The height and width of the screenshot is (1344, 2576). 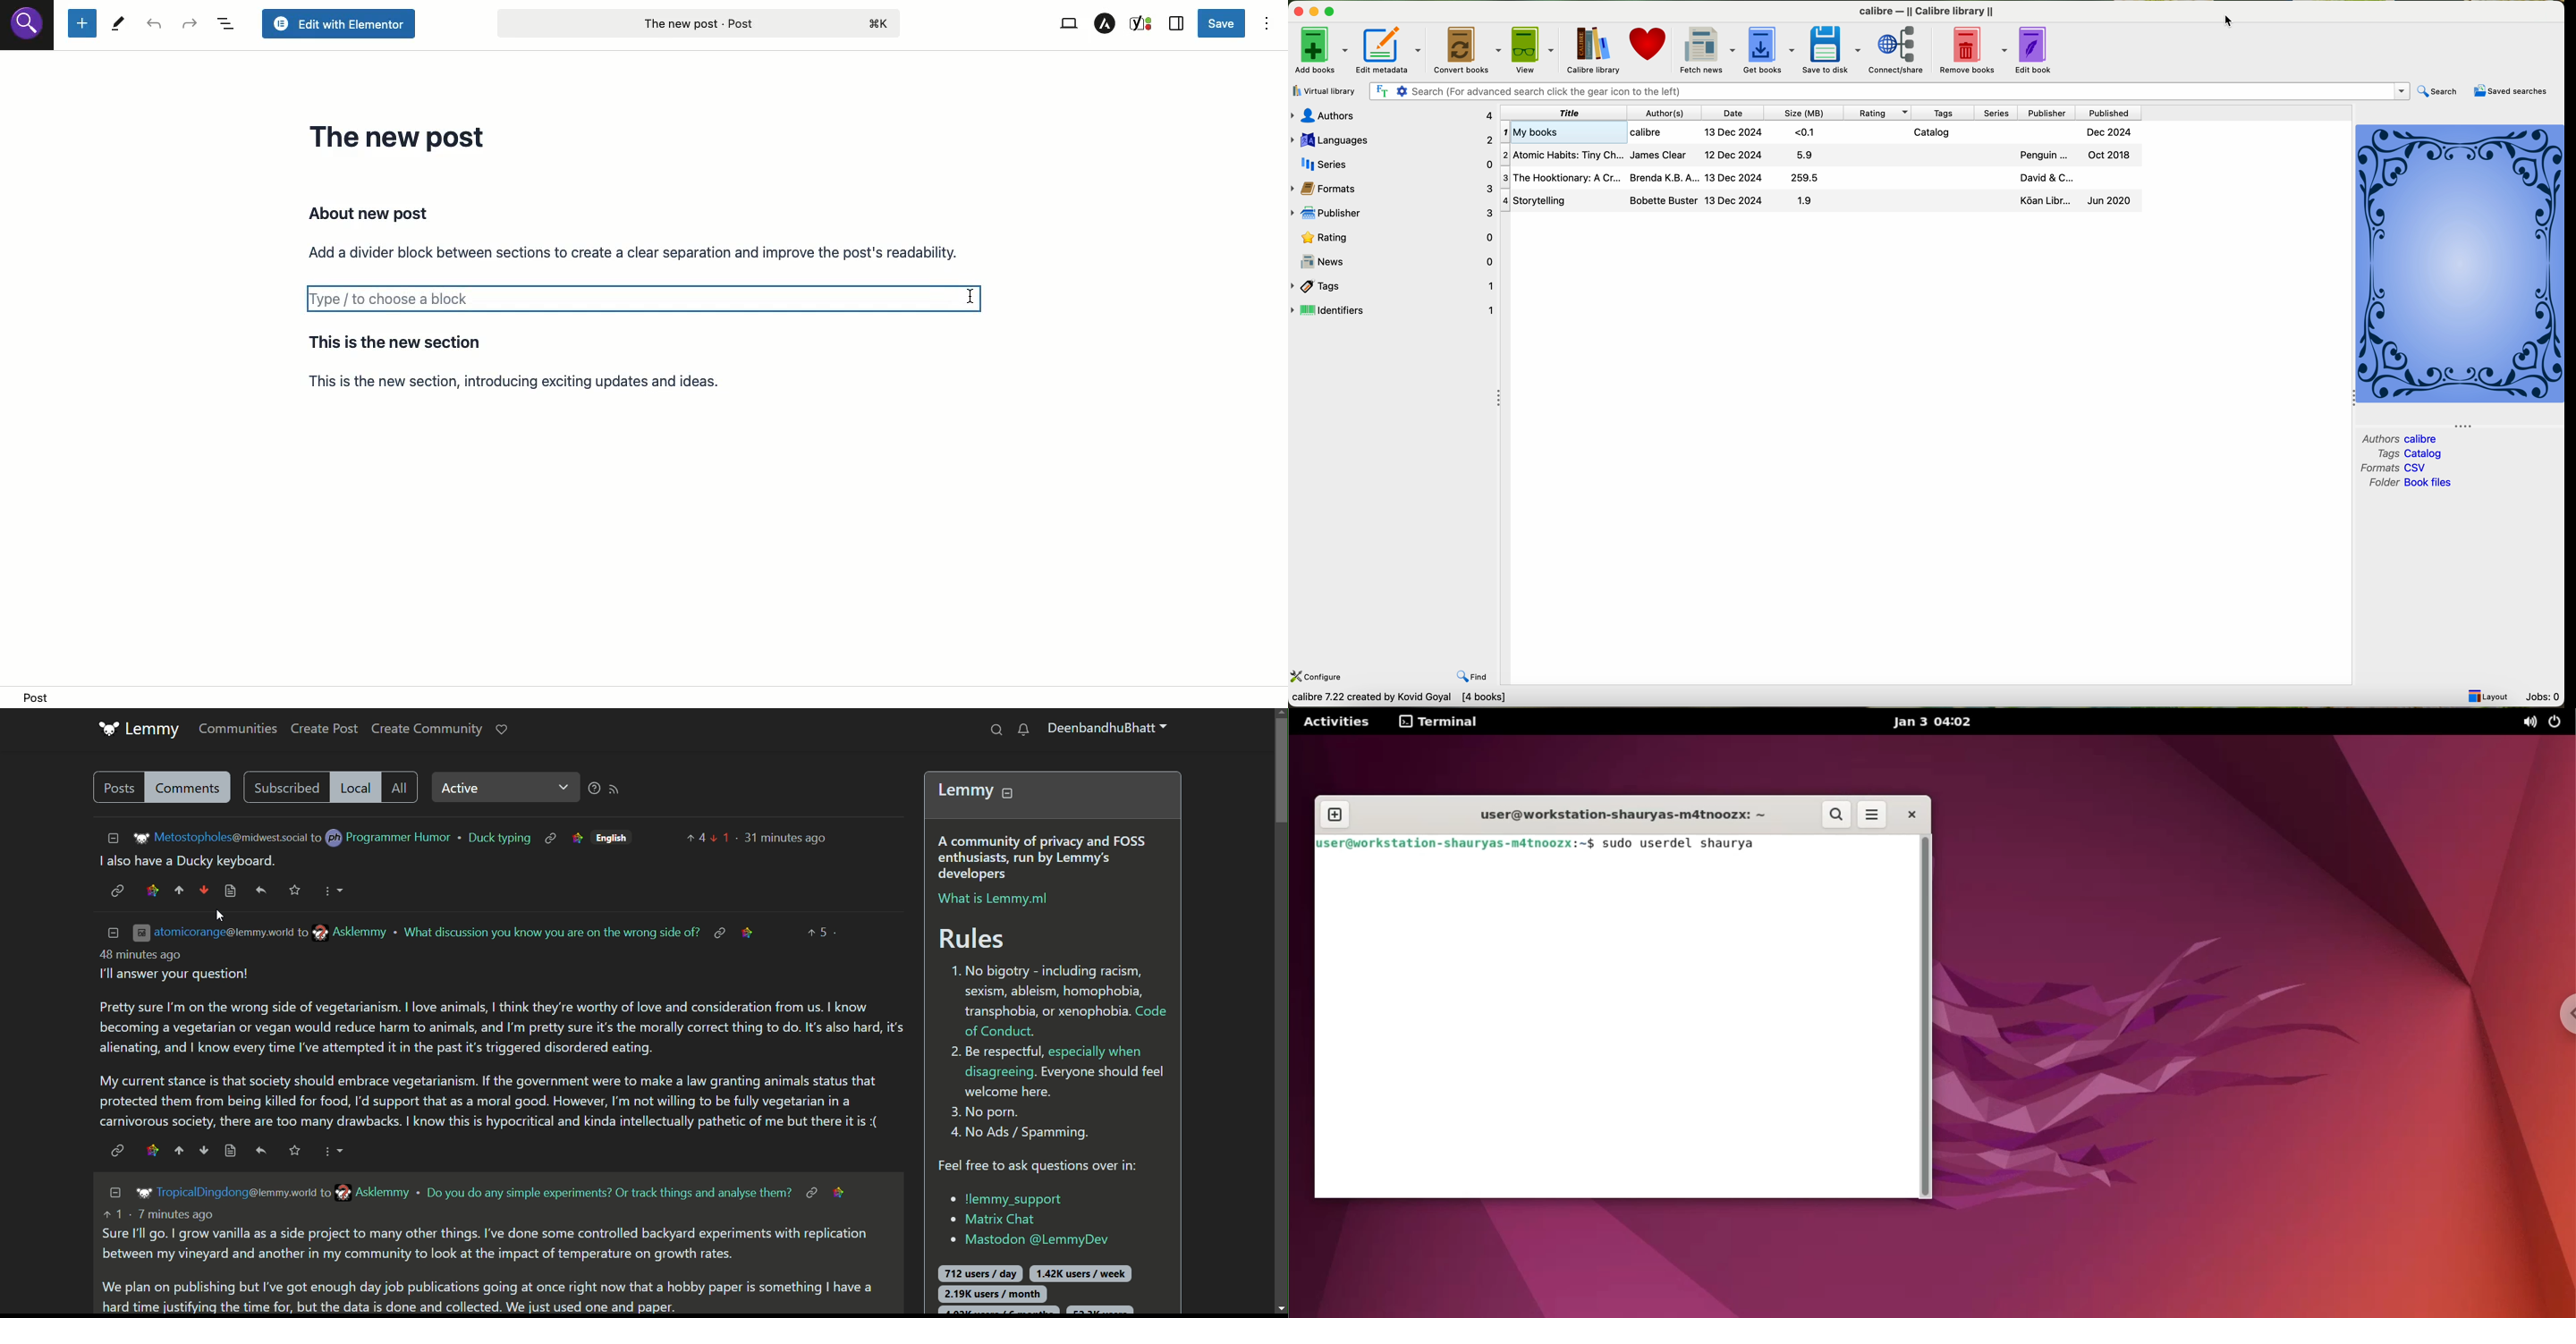 What do you see at coordinates (1332, 9) in the screenshot?
I see `maximize Calibre` at bounding box center [1332, 9].